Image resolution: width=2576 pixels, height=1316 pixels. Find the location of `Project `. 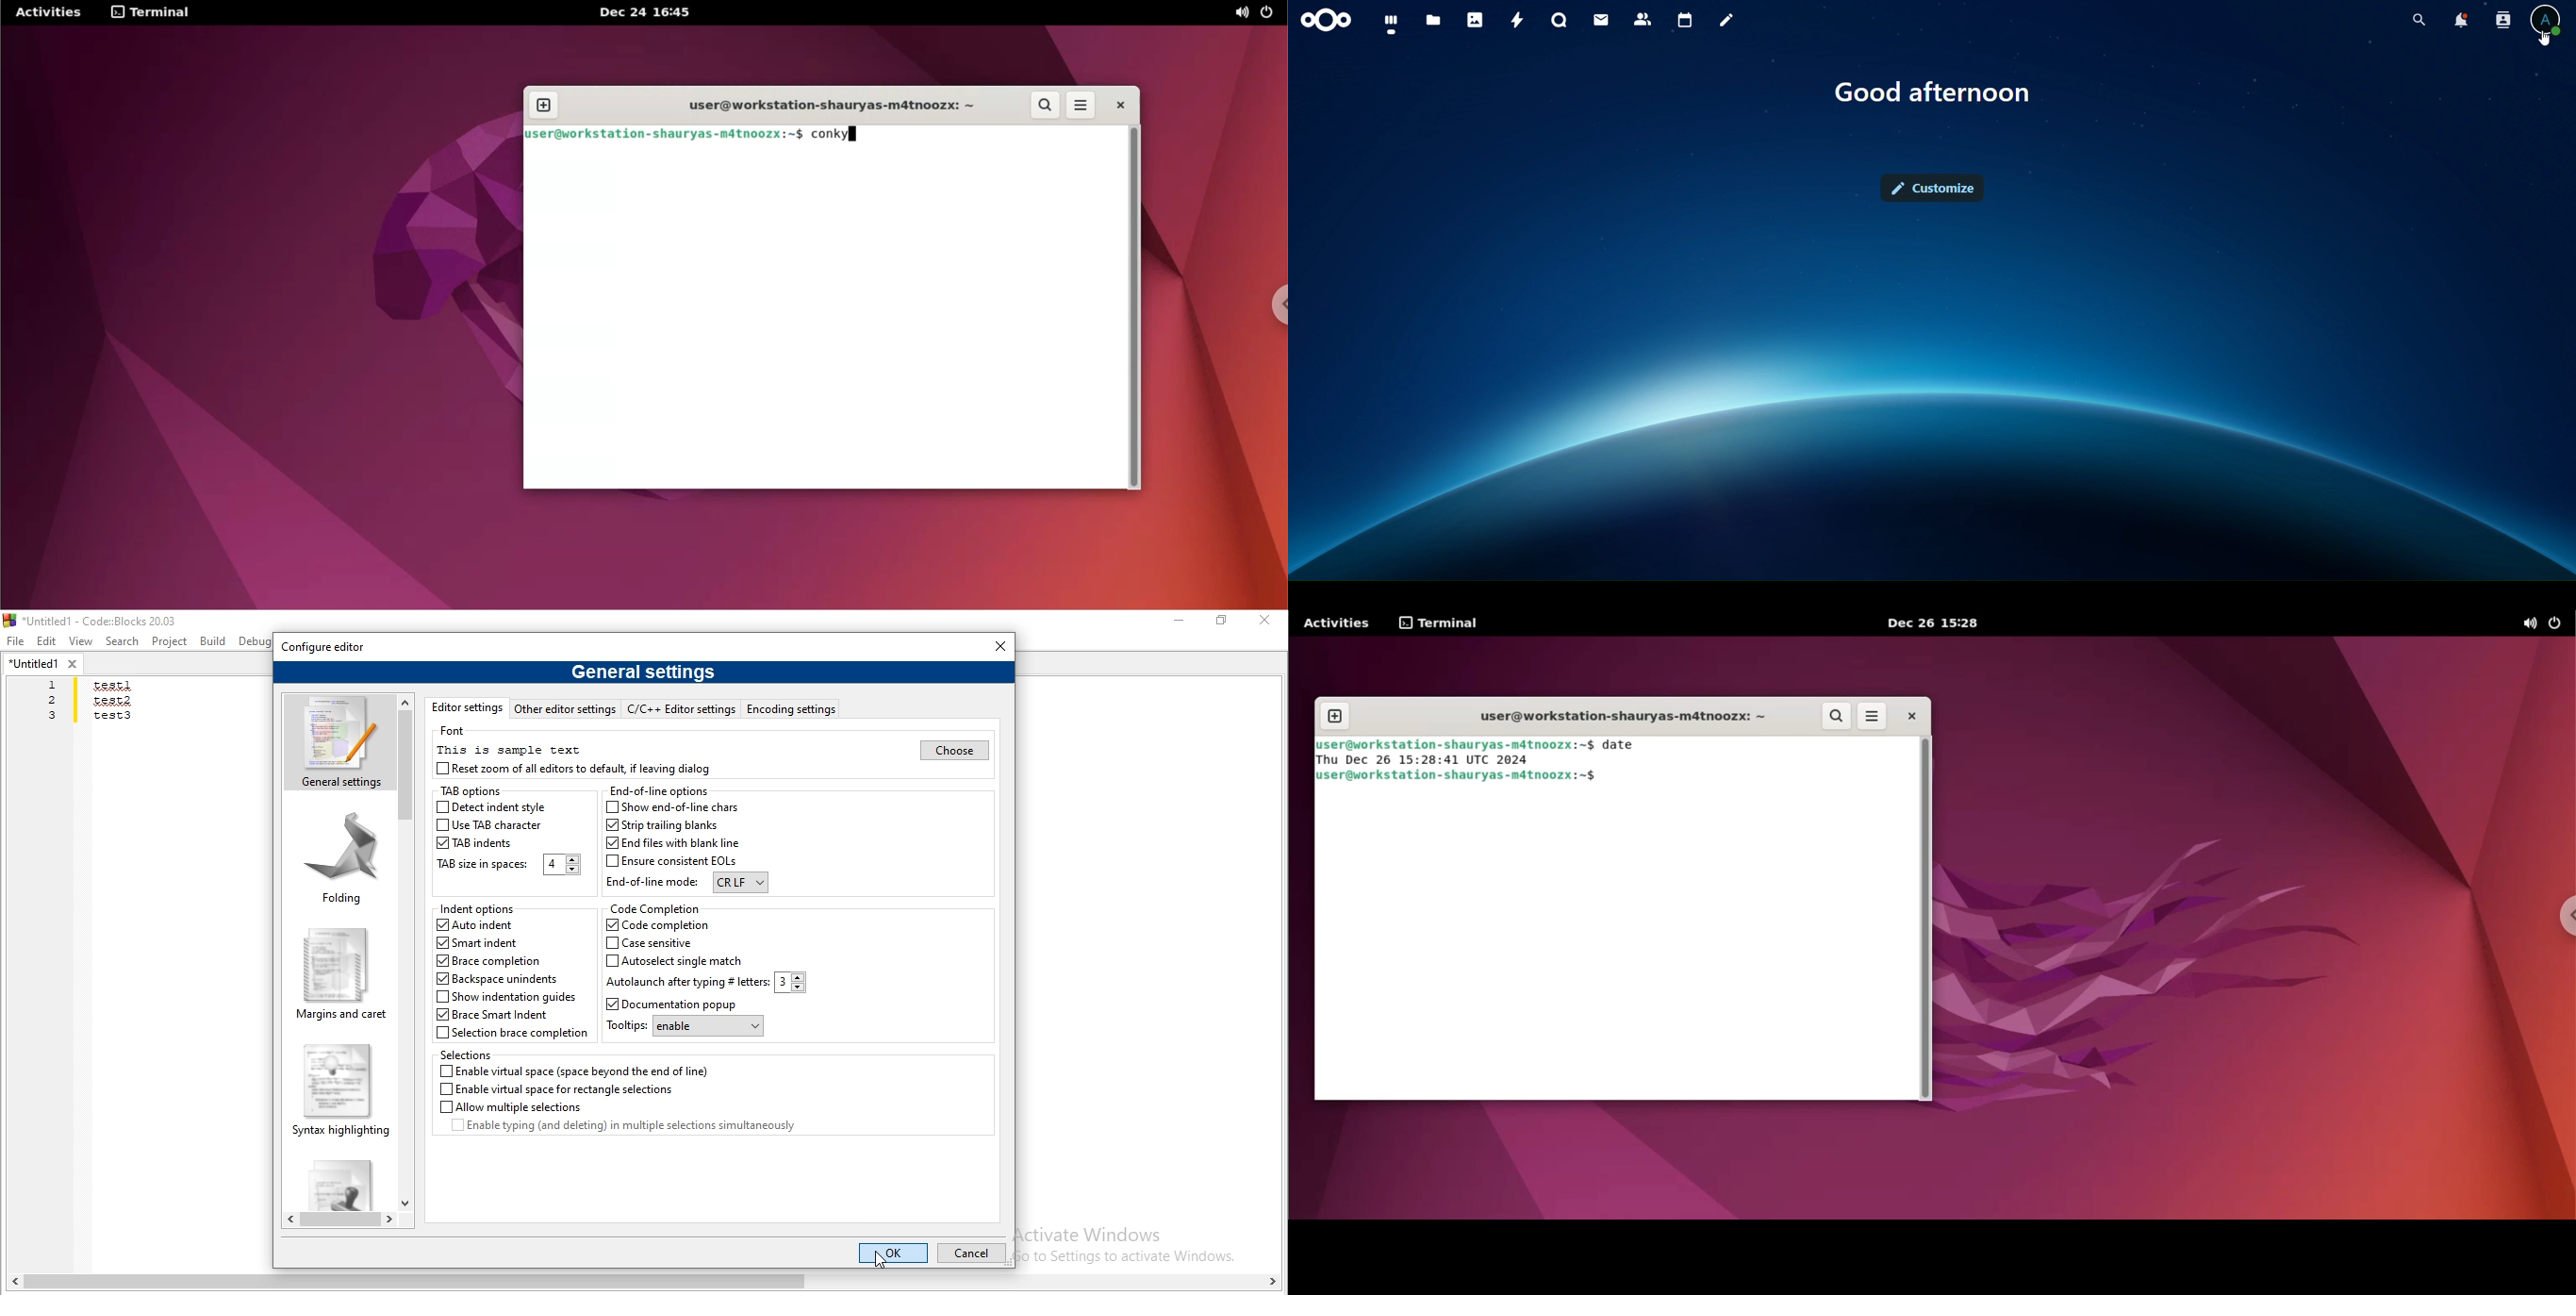

Project  is located at coordinates (170, 642).